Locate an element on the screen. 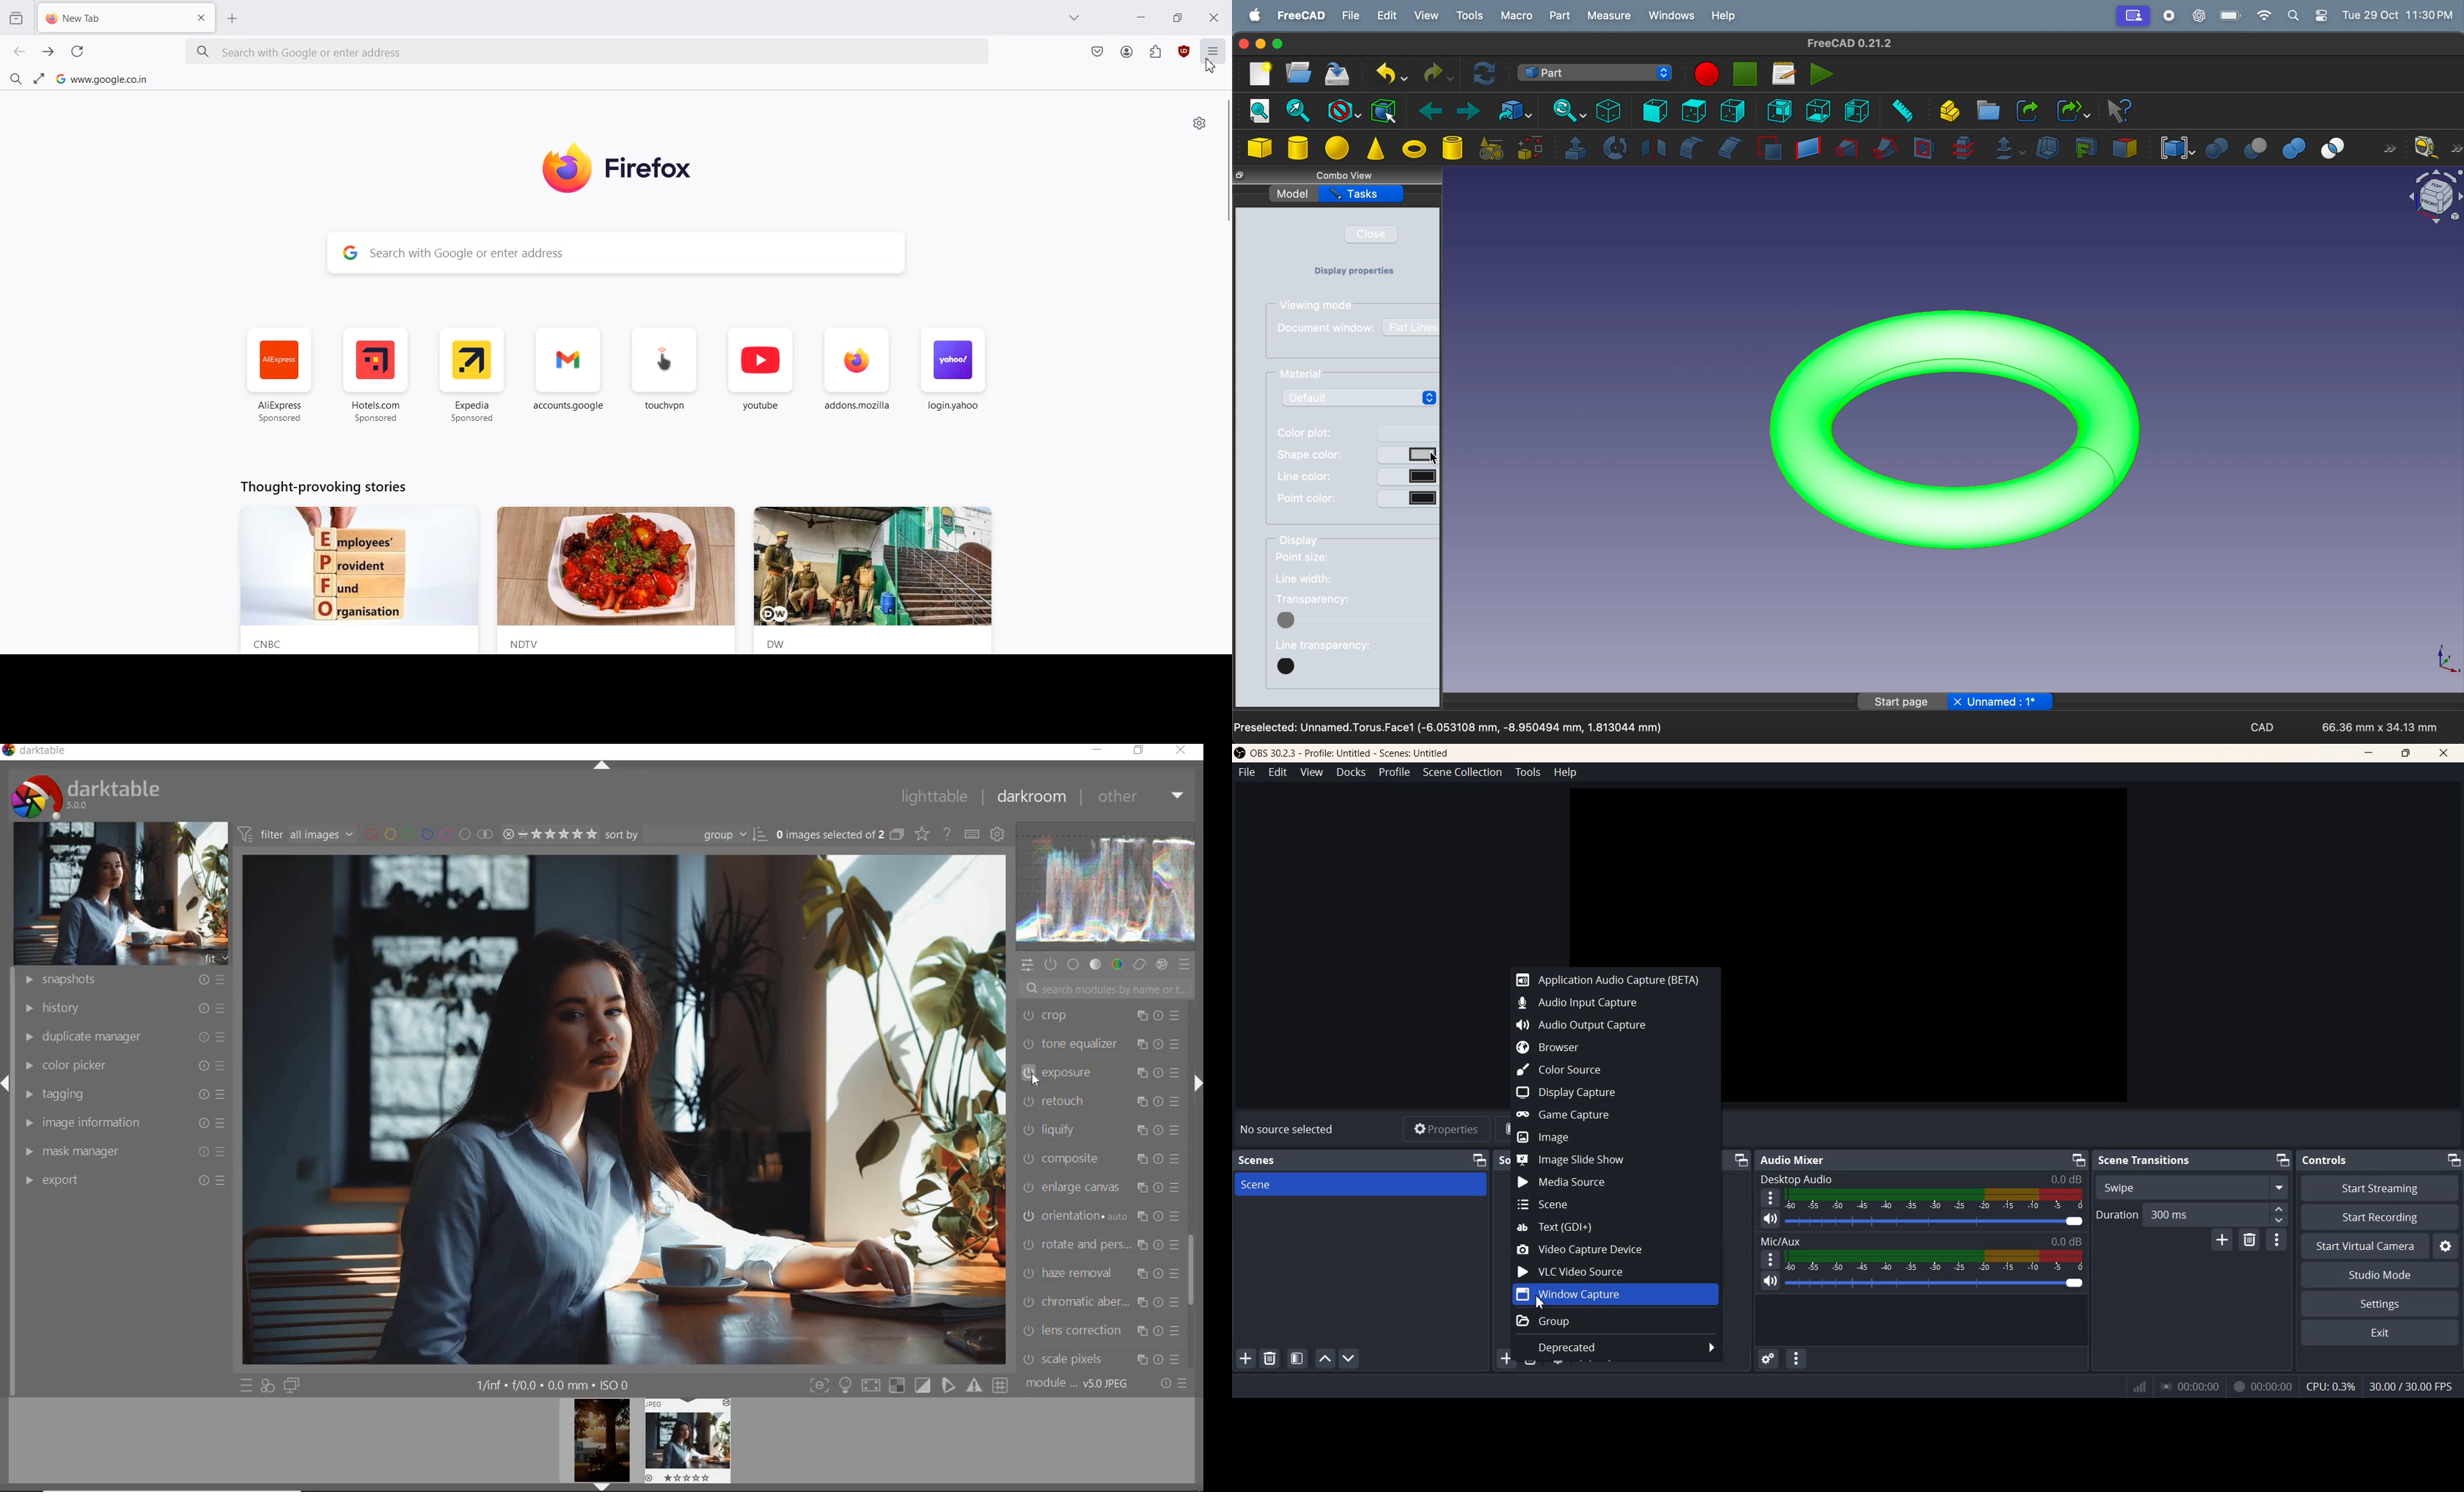 The image size is (2464, 1512). Extensions is located at coordinates (1156, 51).